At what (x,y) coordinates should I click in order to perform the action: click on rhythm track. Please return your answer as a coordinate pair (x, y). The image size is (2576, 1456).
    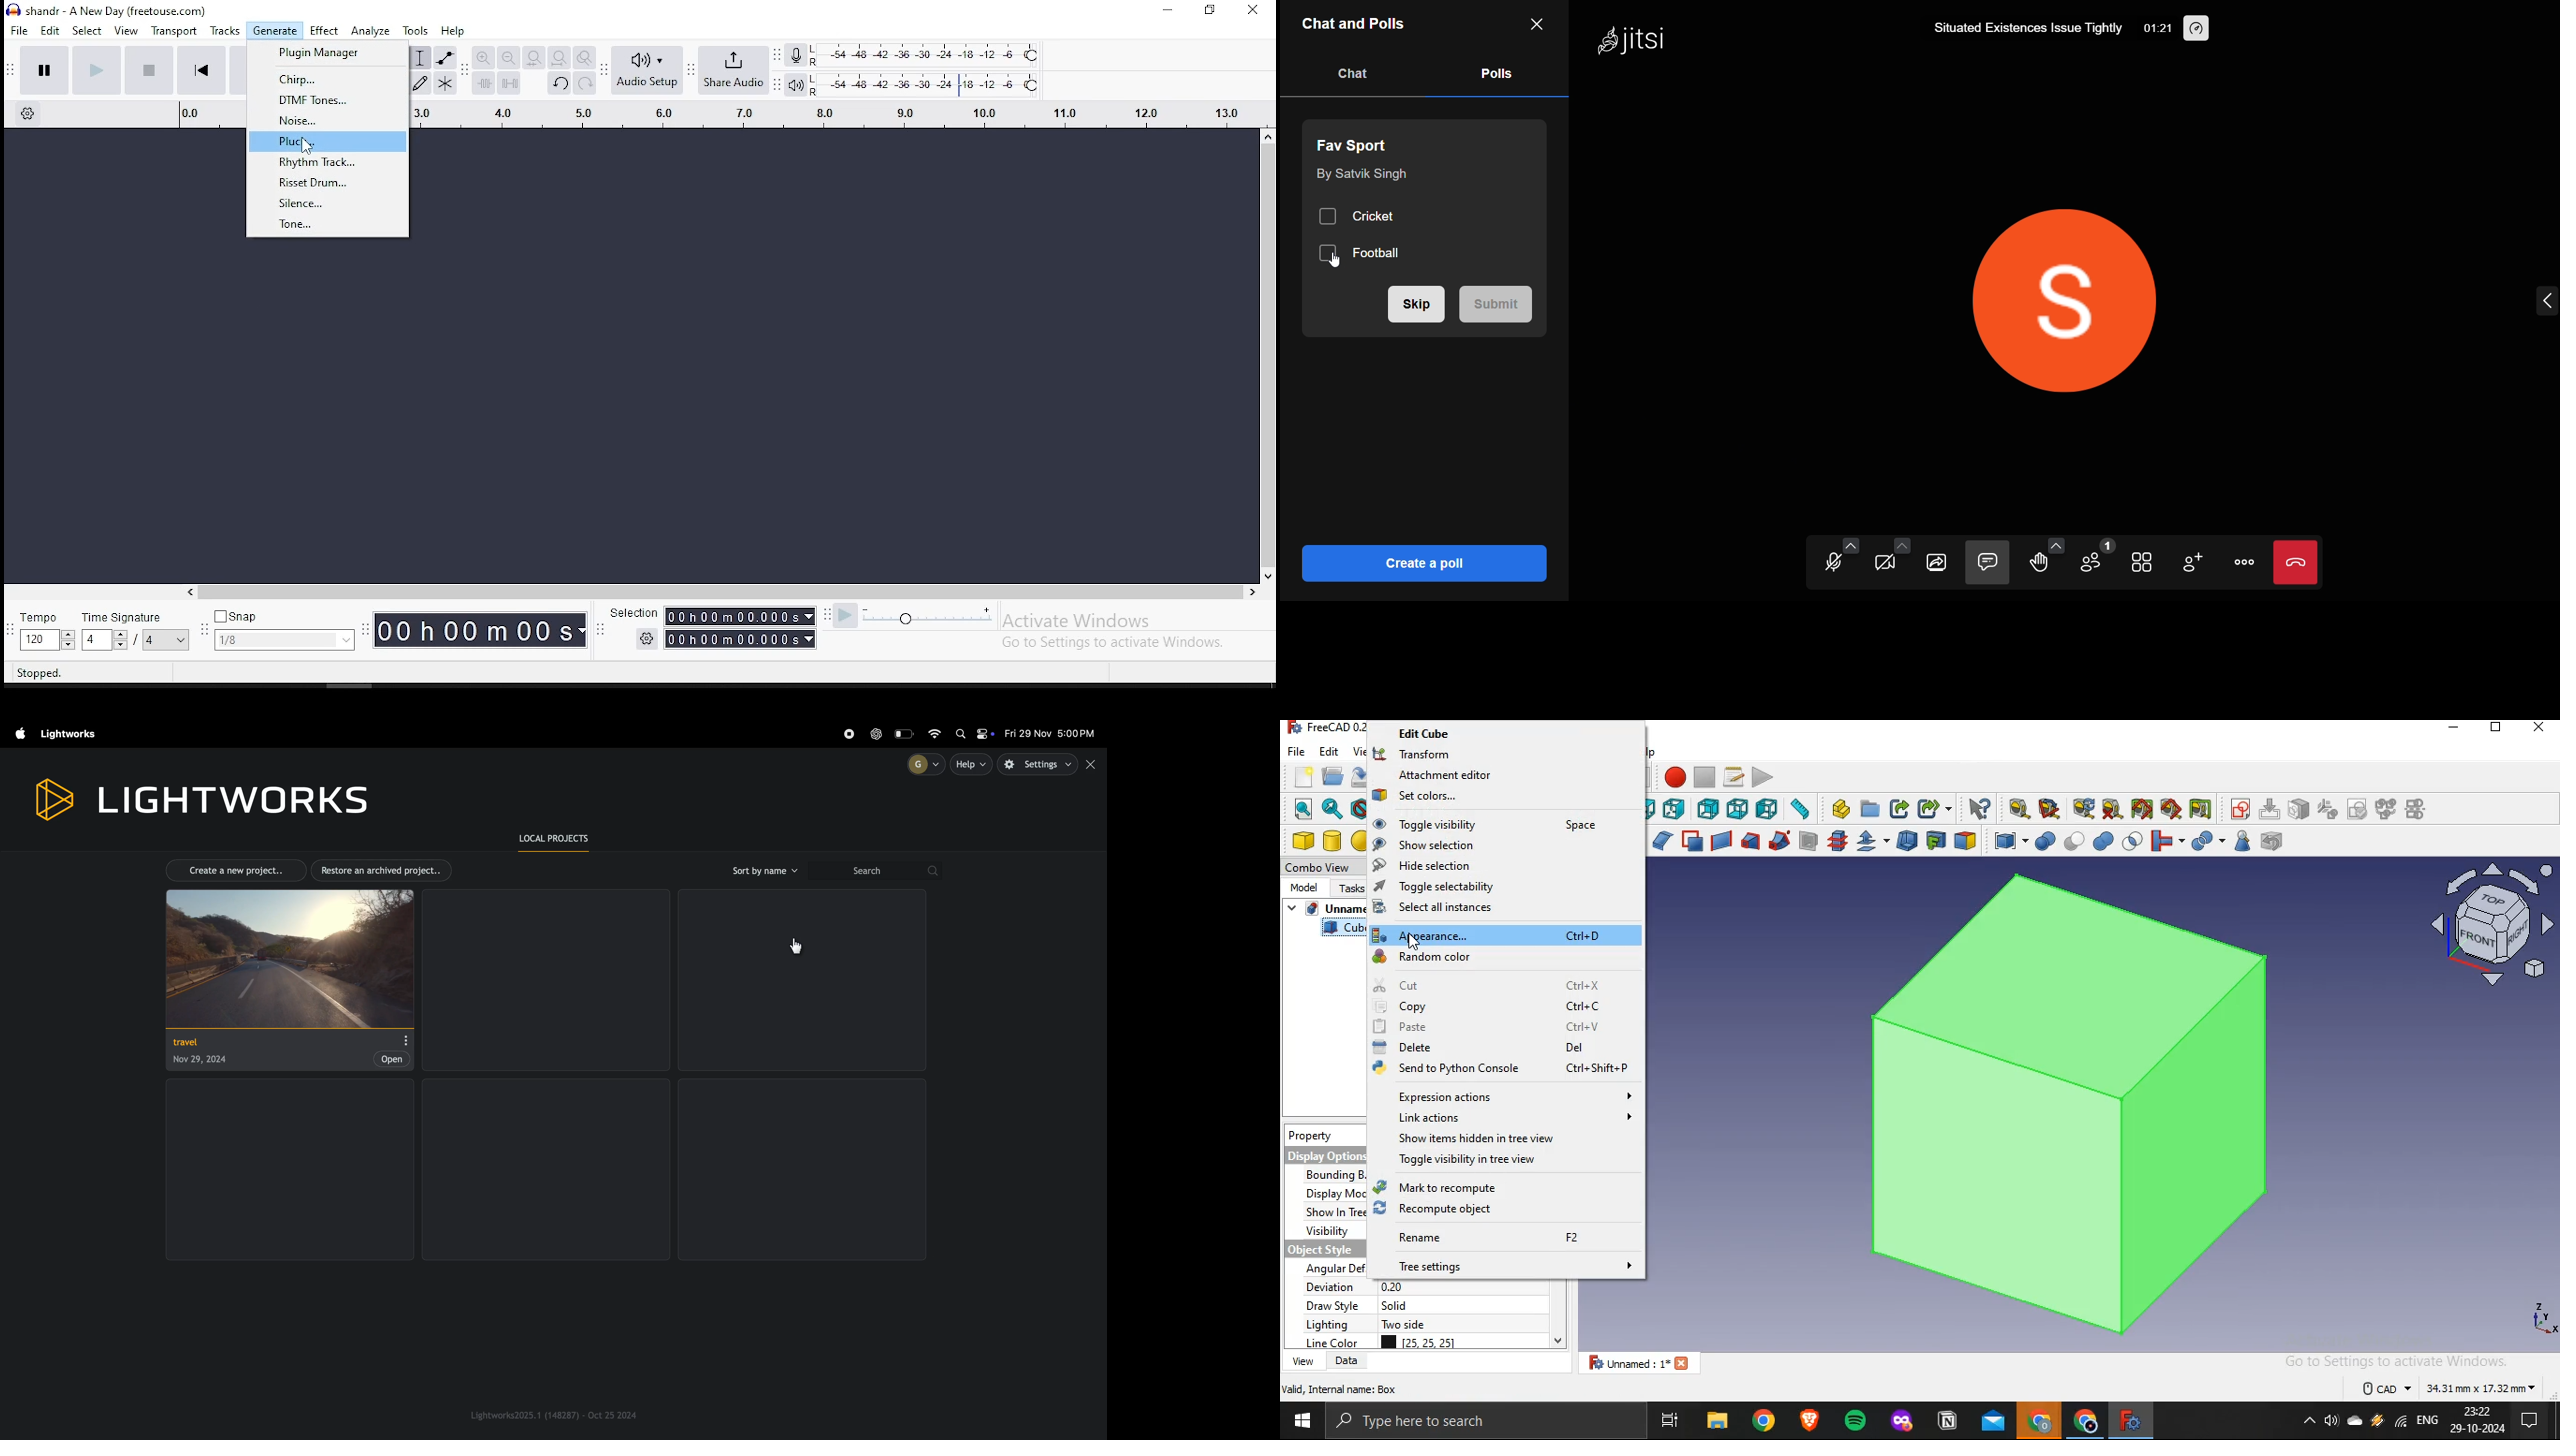
    Looking at the image, I should click on (330, 164).